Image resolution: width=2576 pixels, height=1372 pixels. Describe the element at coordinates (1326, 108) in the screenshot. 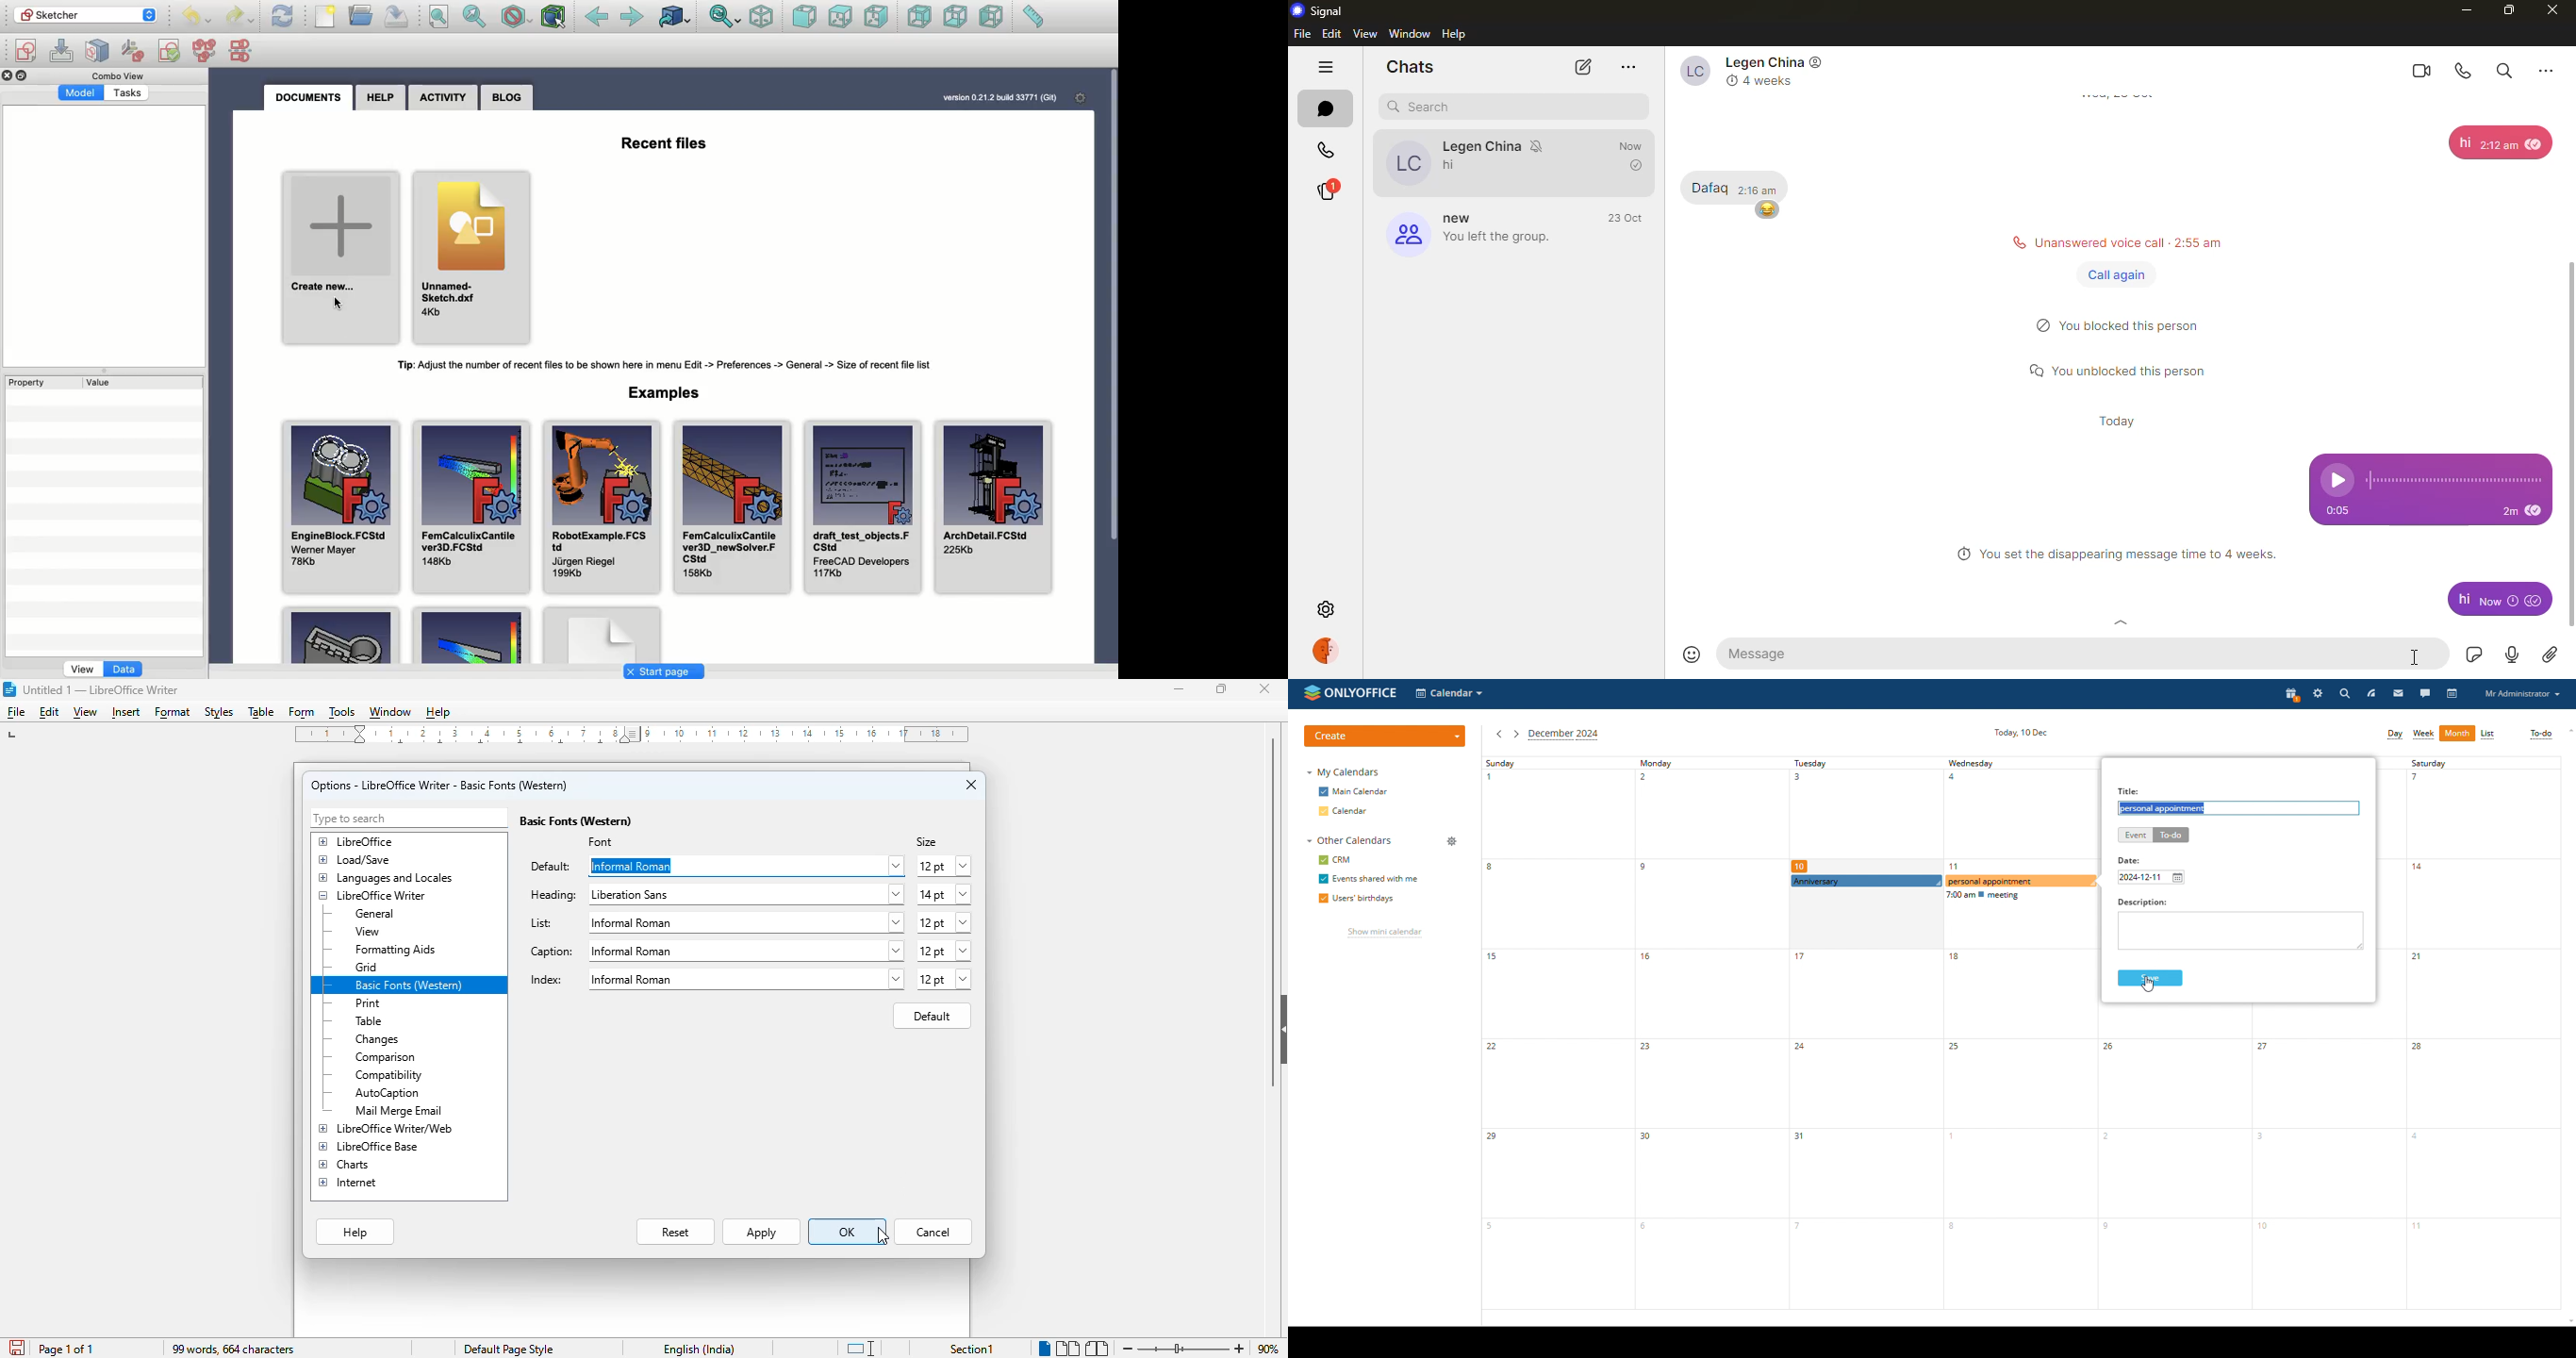

I see `chats` at that location.